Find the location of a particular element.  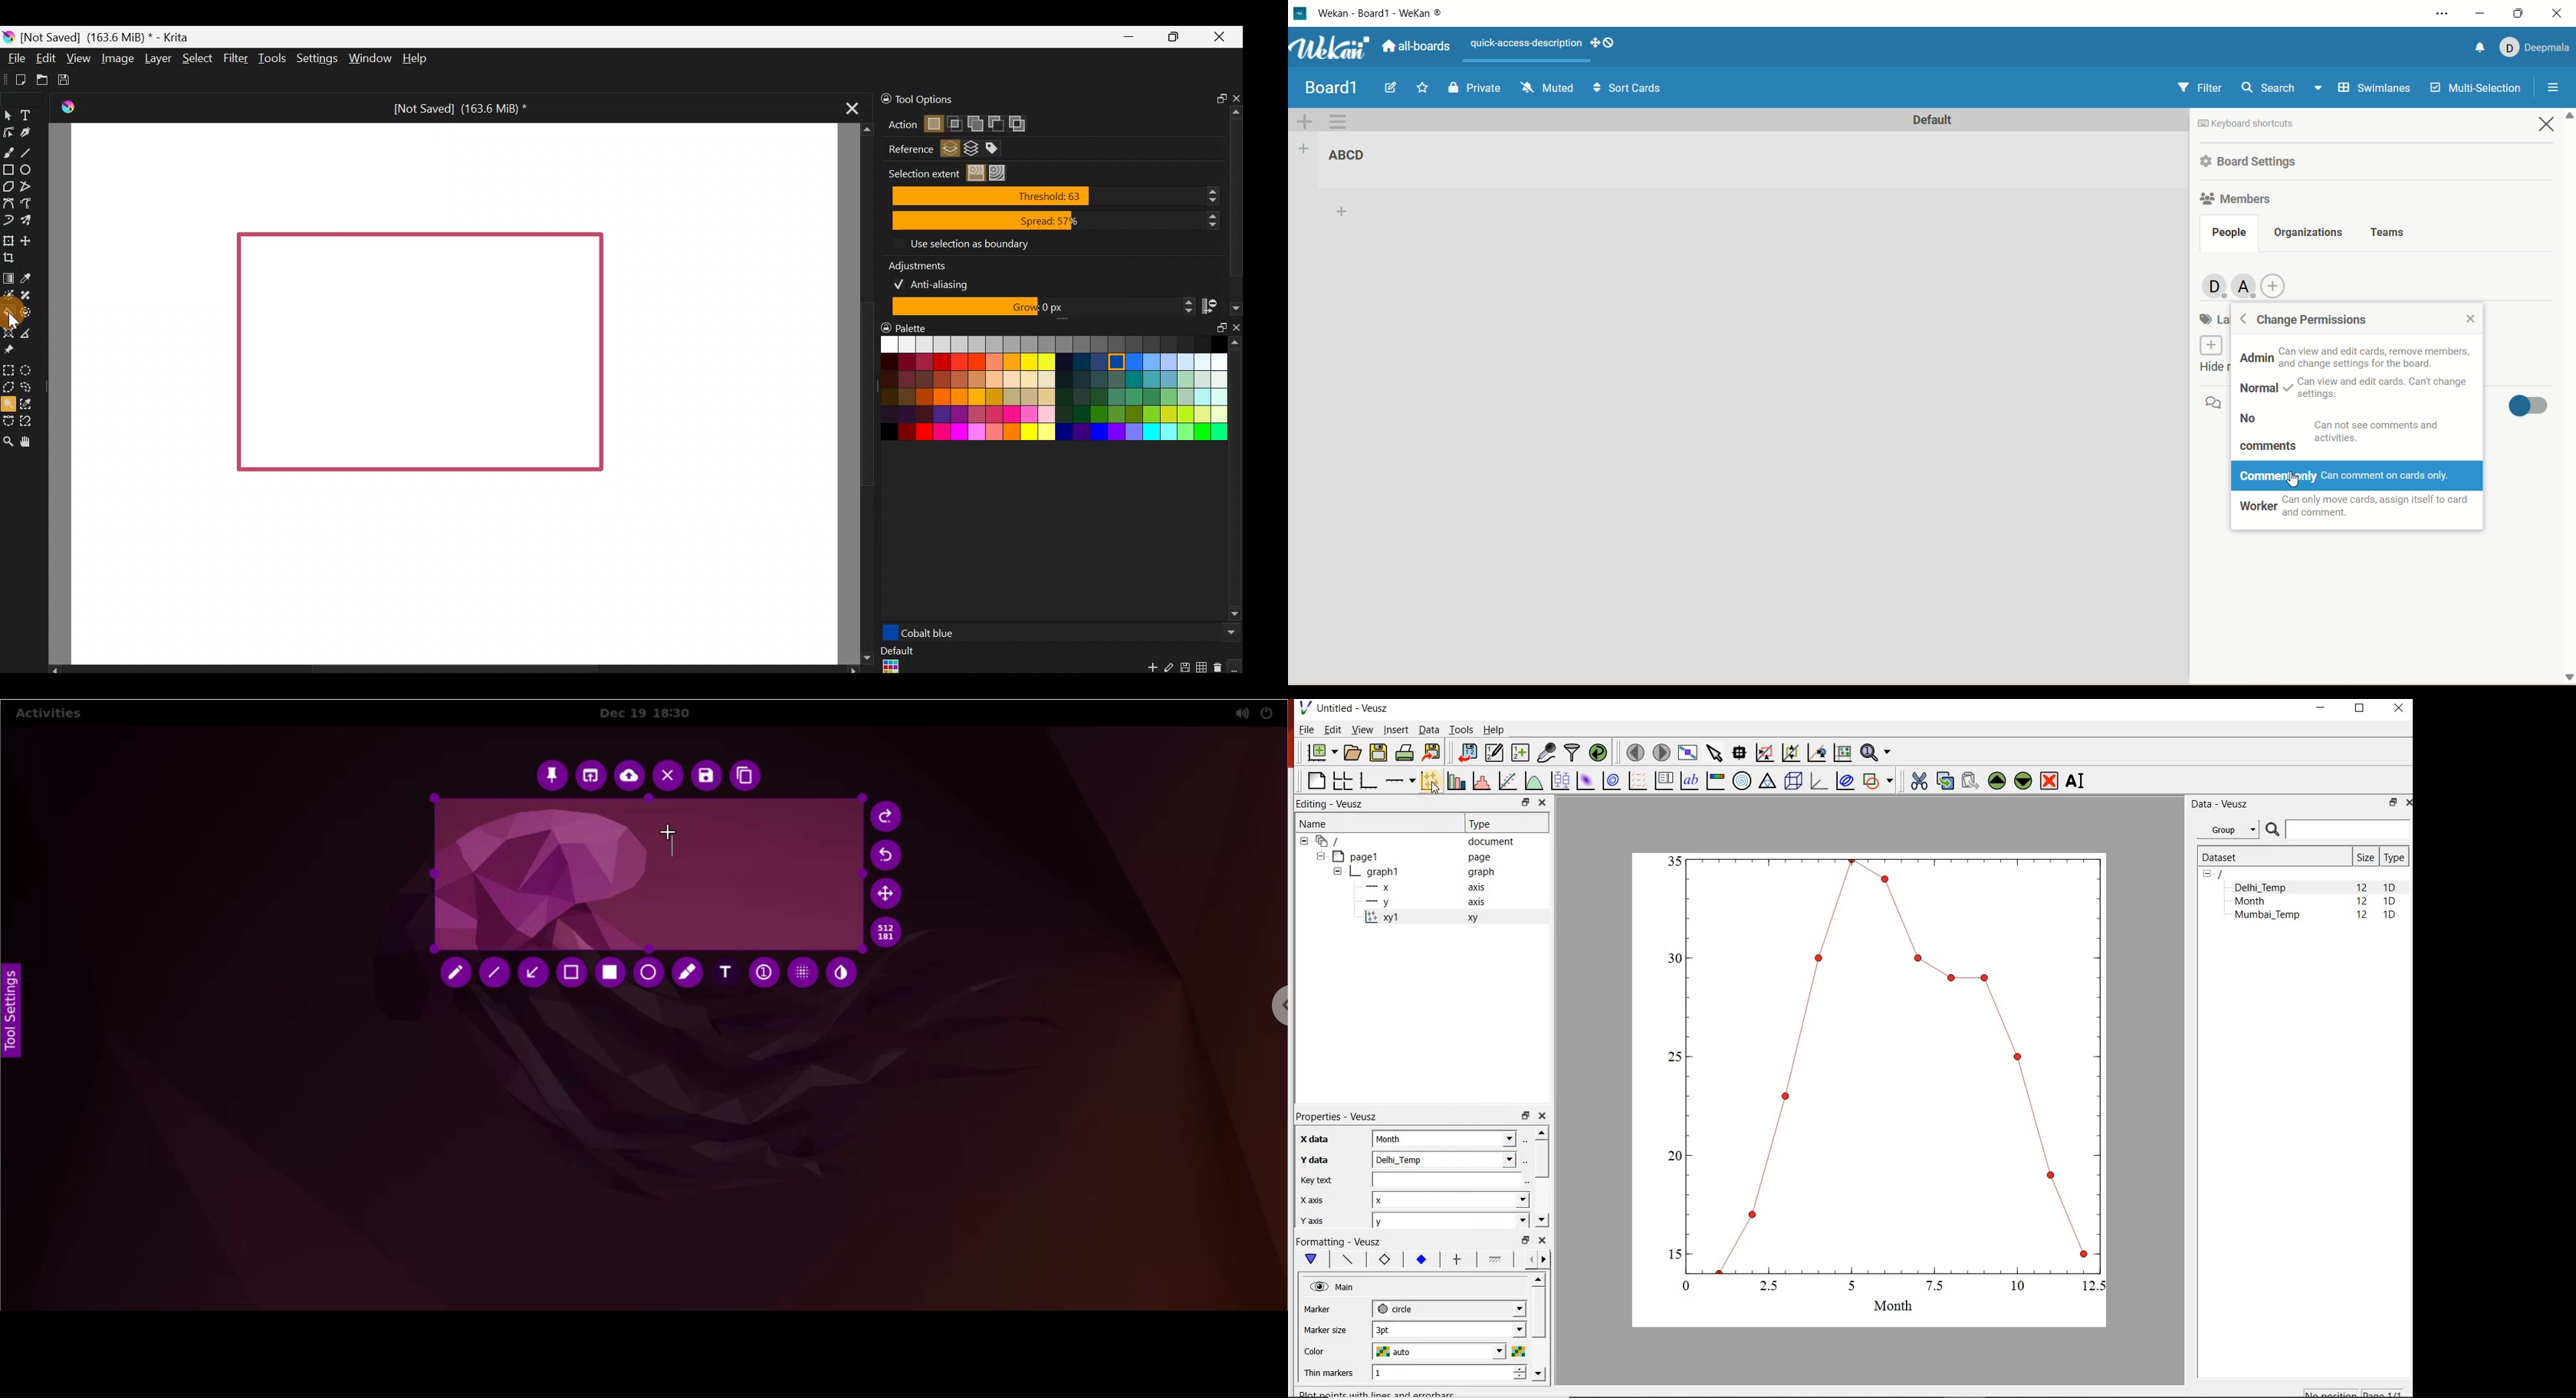

circle tool is located at coordinates (649, 973).